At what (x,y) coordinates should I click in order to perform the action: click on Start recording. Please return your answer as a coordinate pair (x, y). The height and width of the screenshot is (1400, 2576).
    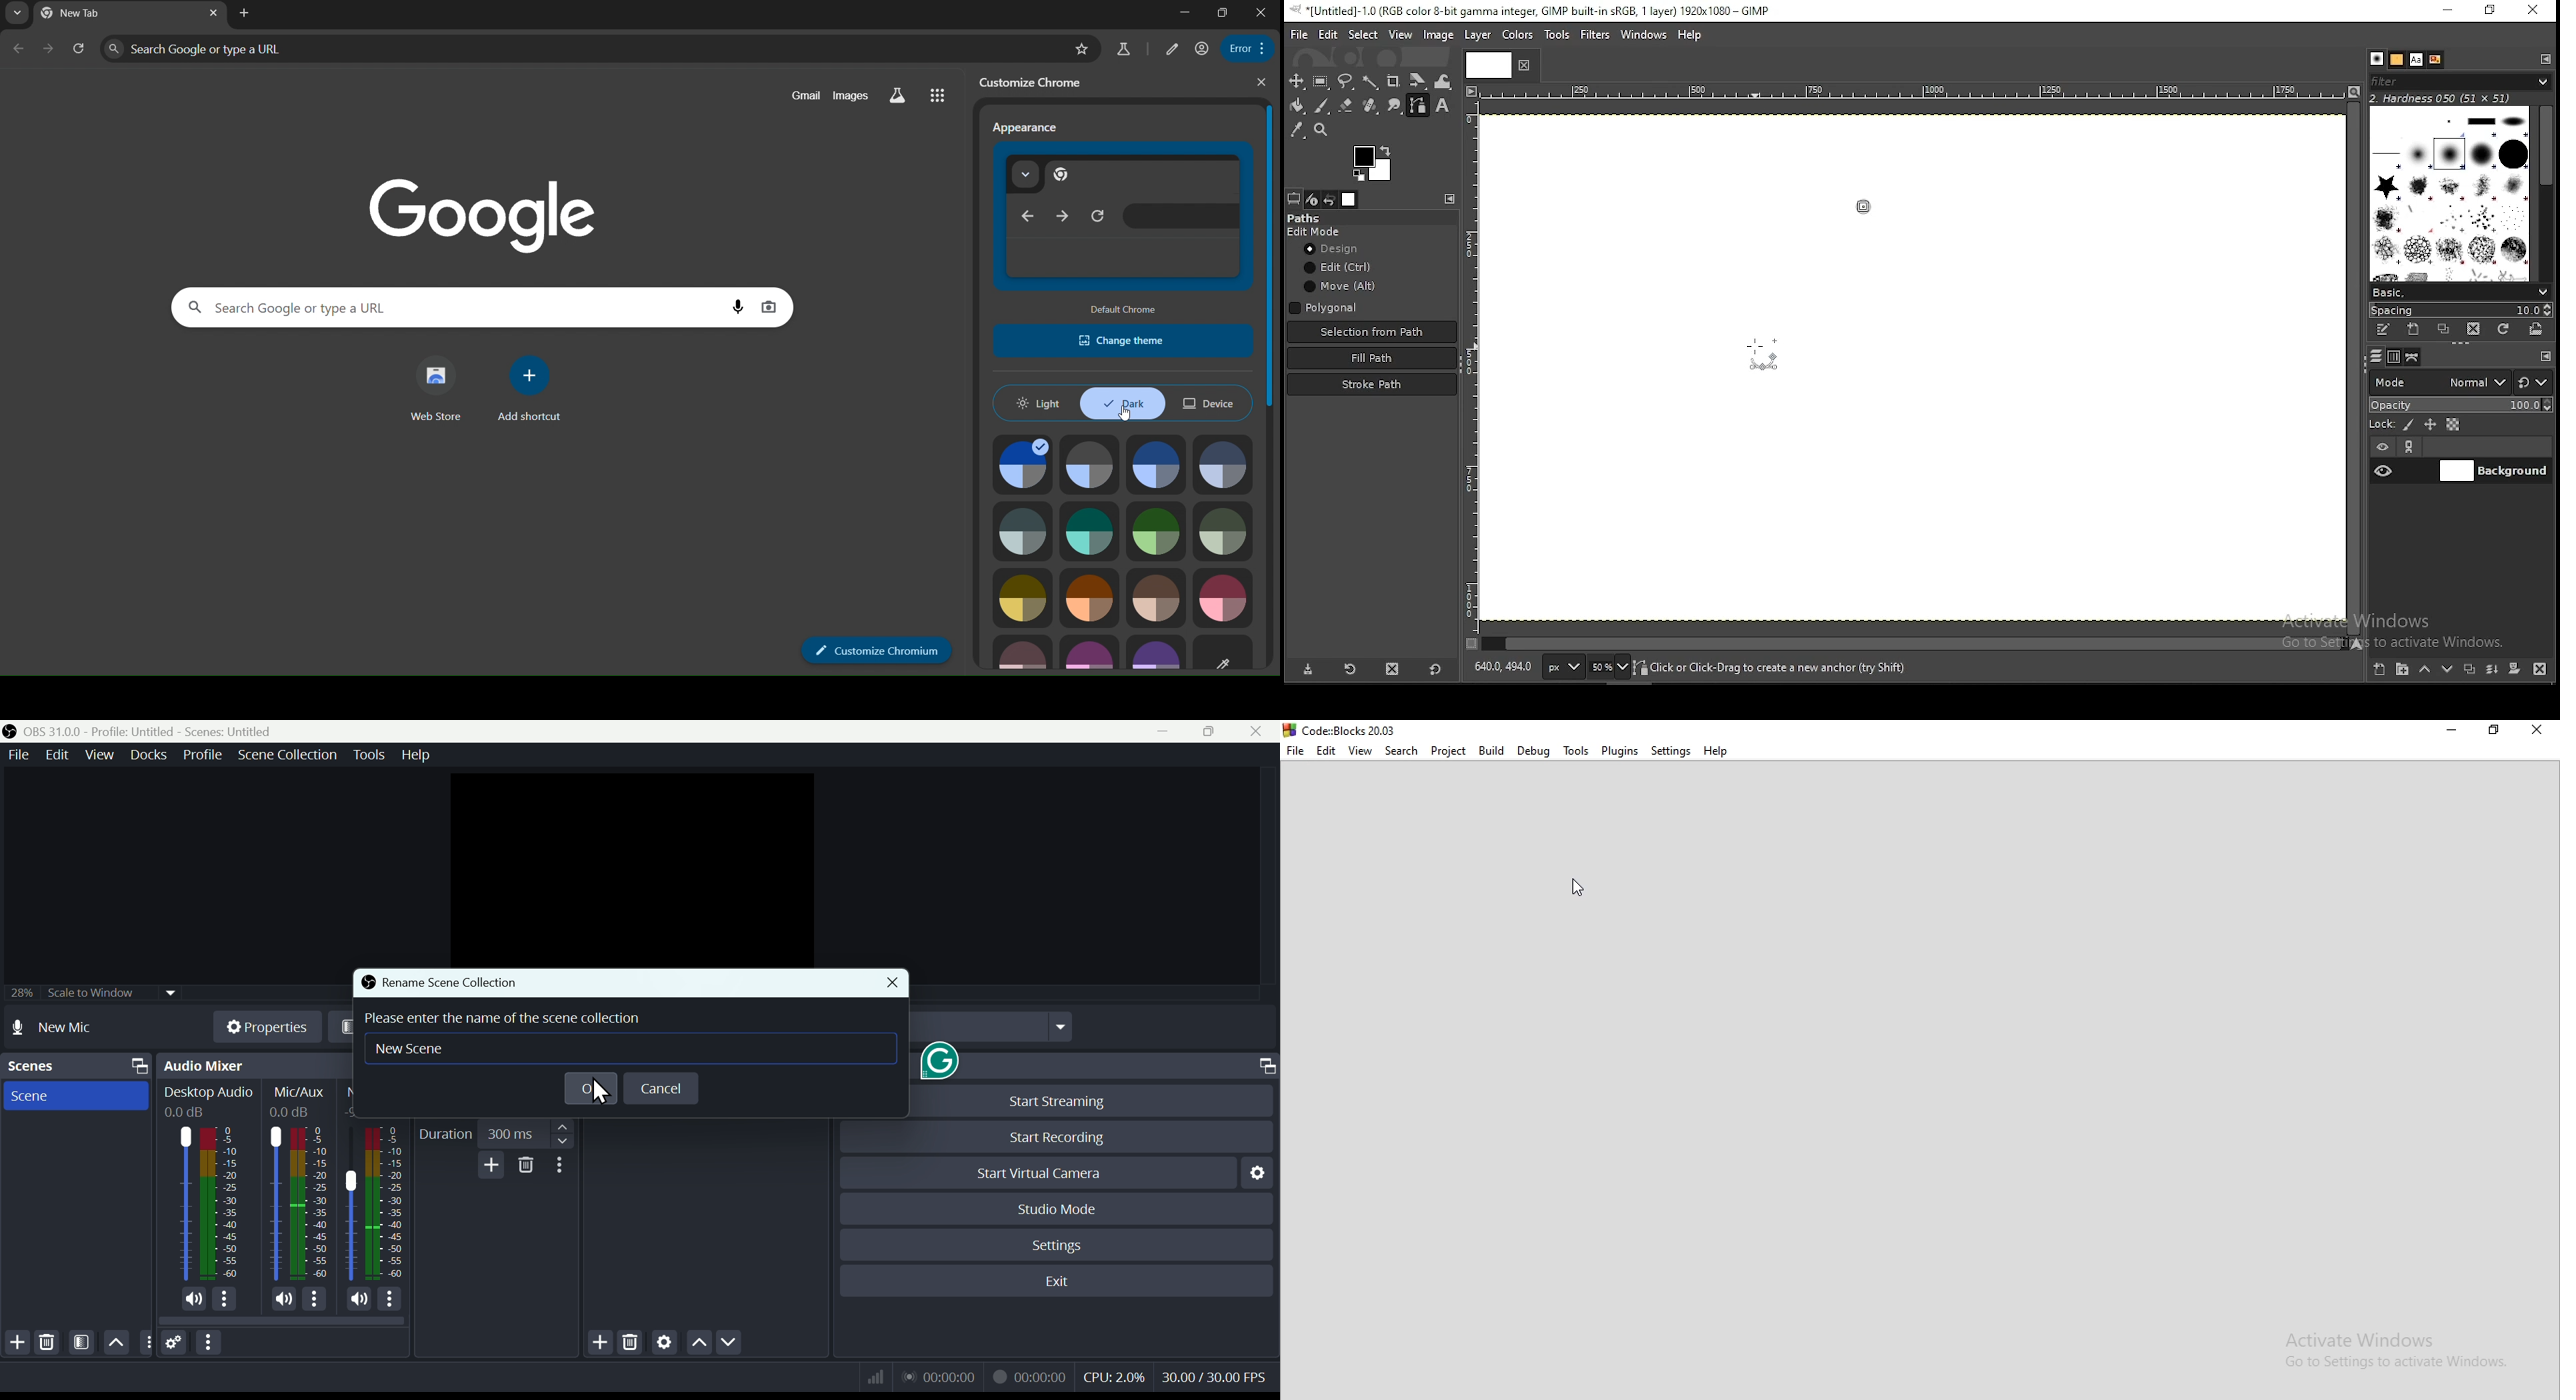
    Looking at the image, I should click on (1063, 1135).